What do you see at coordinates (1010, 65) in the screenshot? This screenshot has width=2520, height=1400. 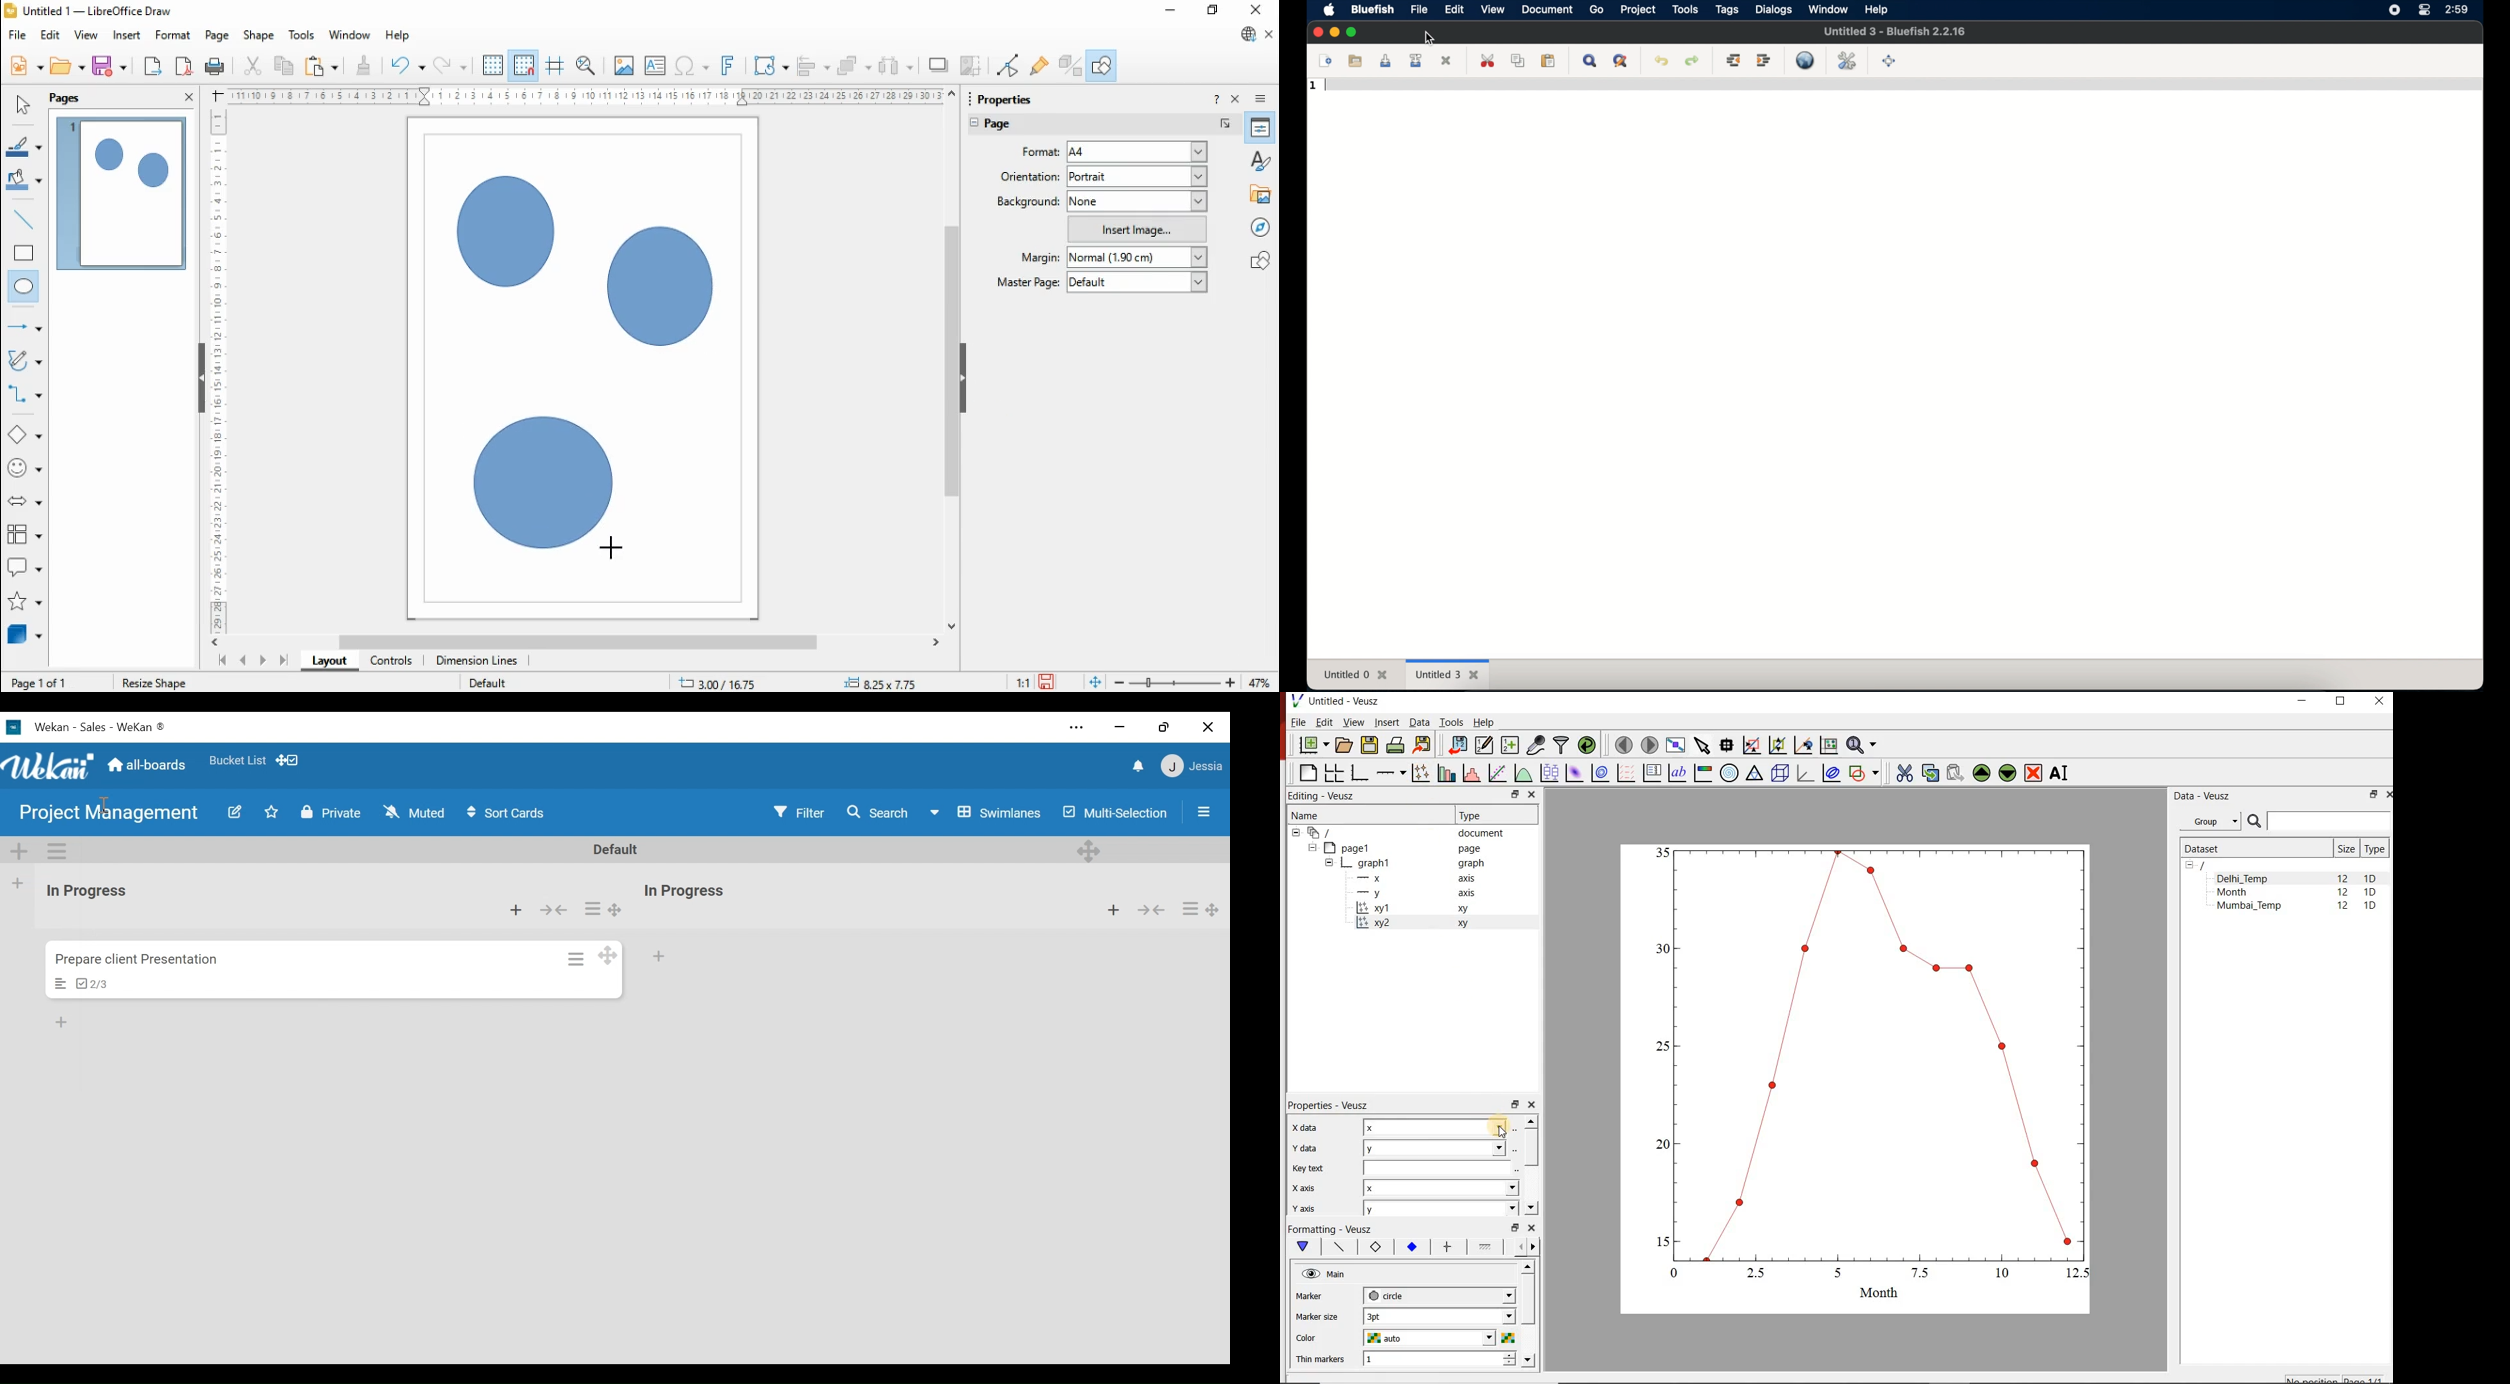 I see `toggle point edit mode` at bounding box center [1010, 65].